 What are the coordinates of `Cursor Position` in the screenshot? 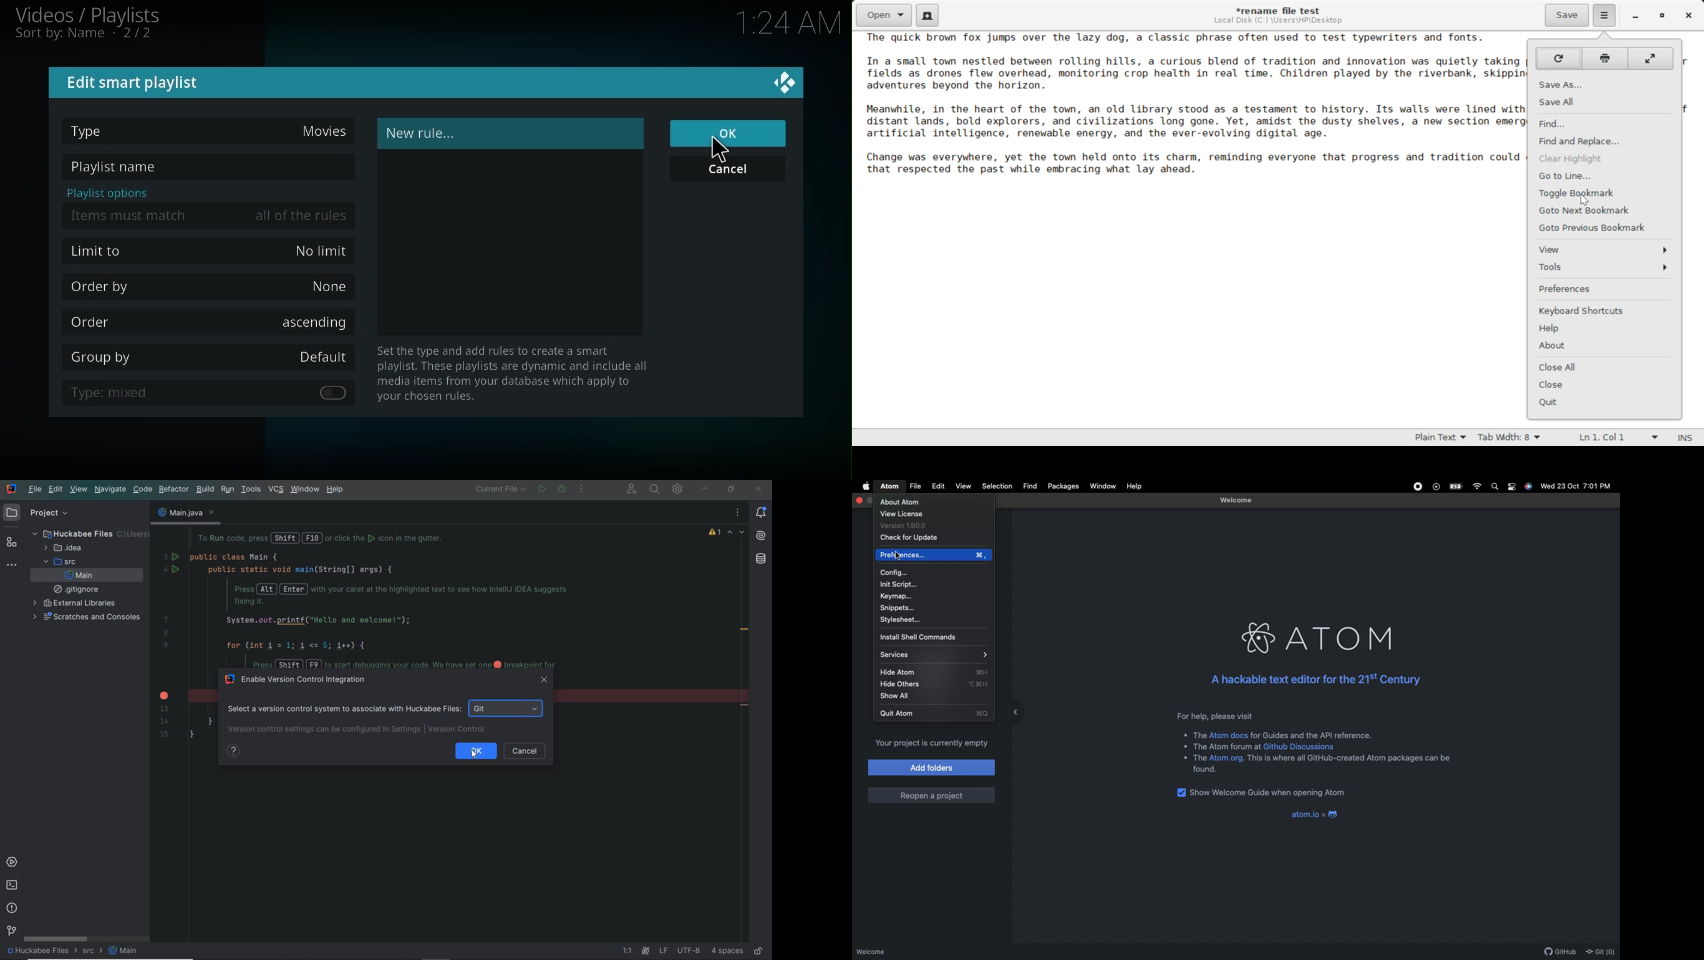 It's located at (1582, 198).